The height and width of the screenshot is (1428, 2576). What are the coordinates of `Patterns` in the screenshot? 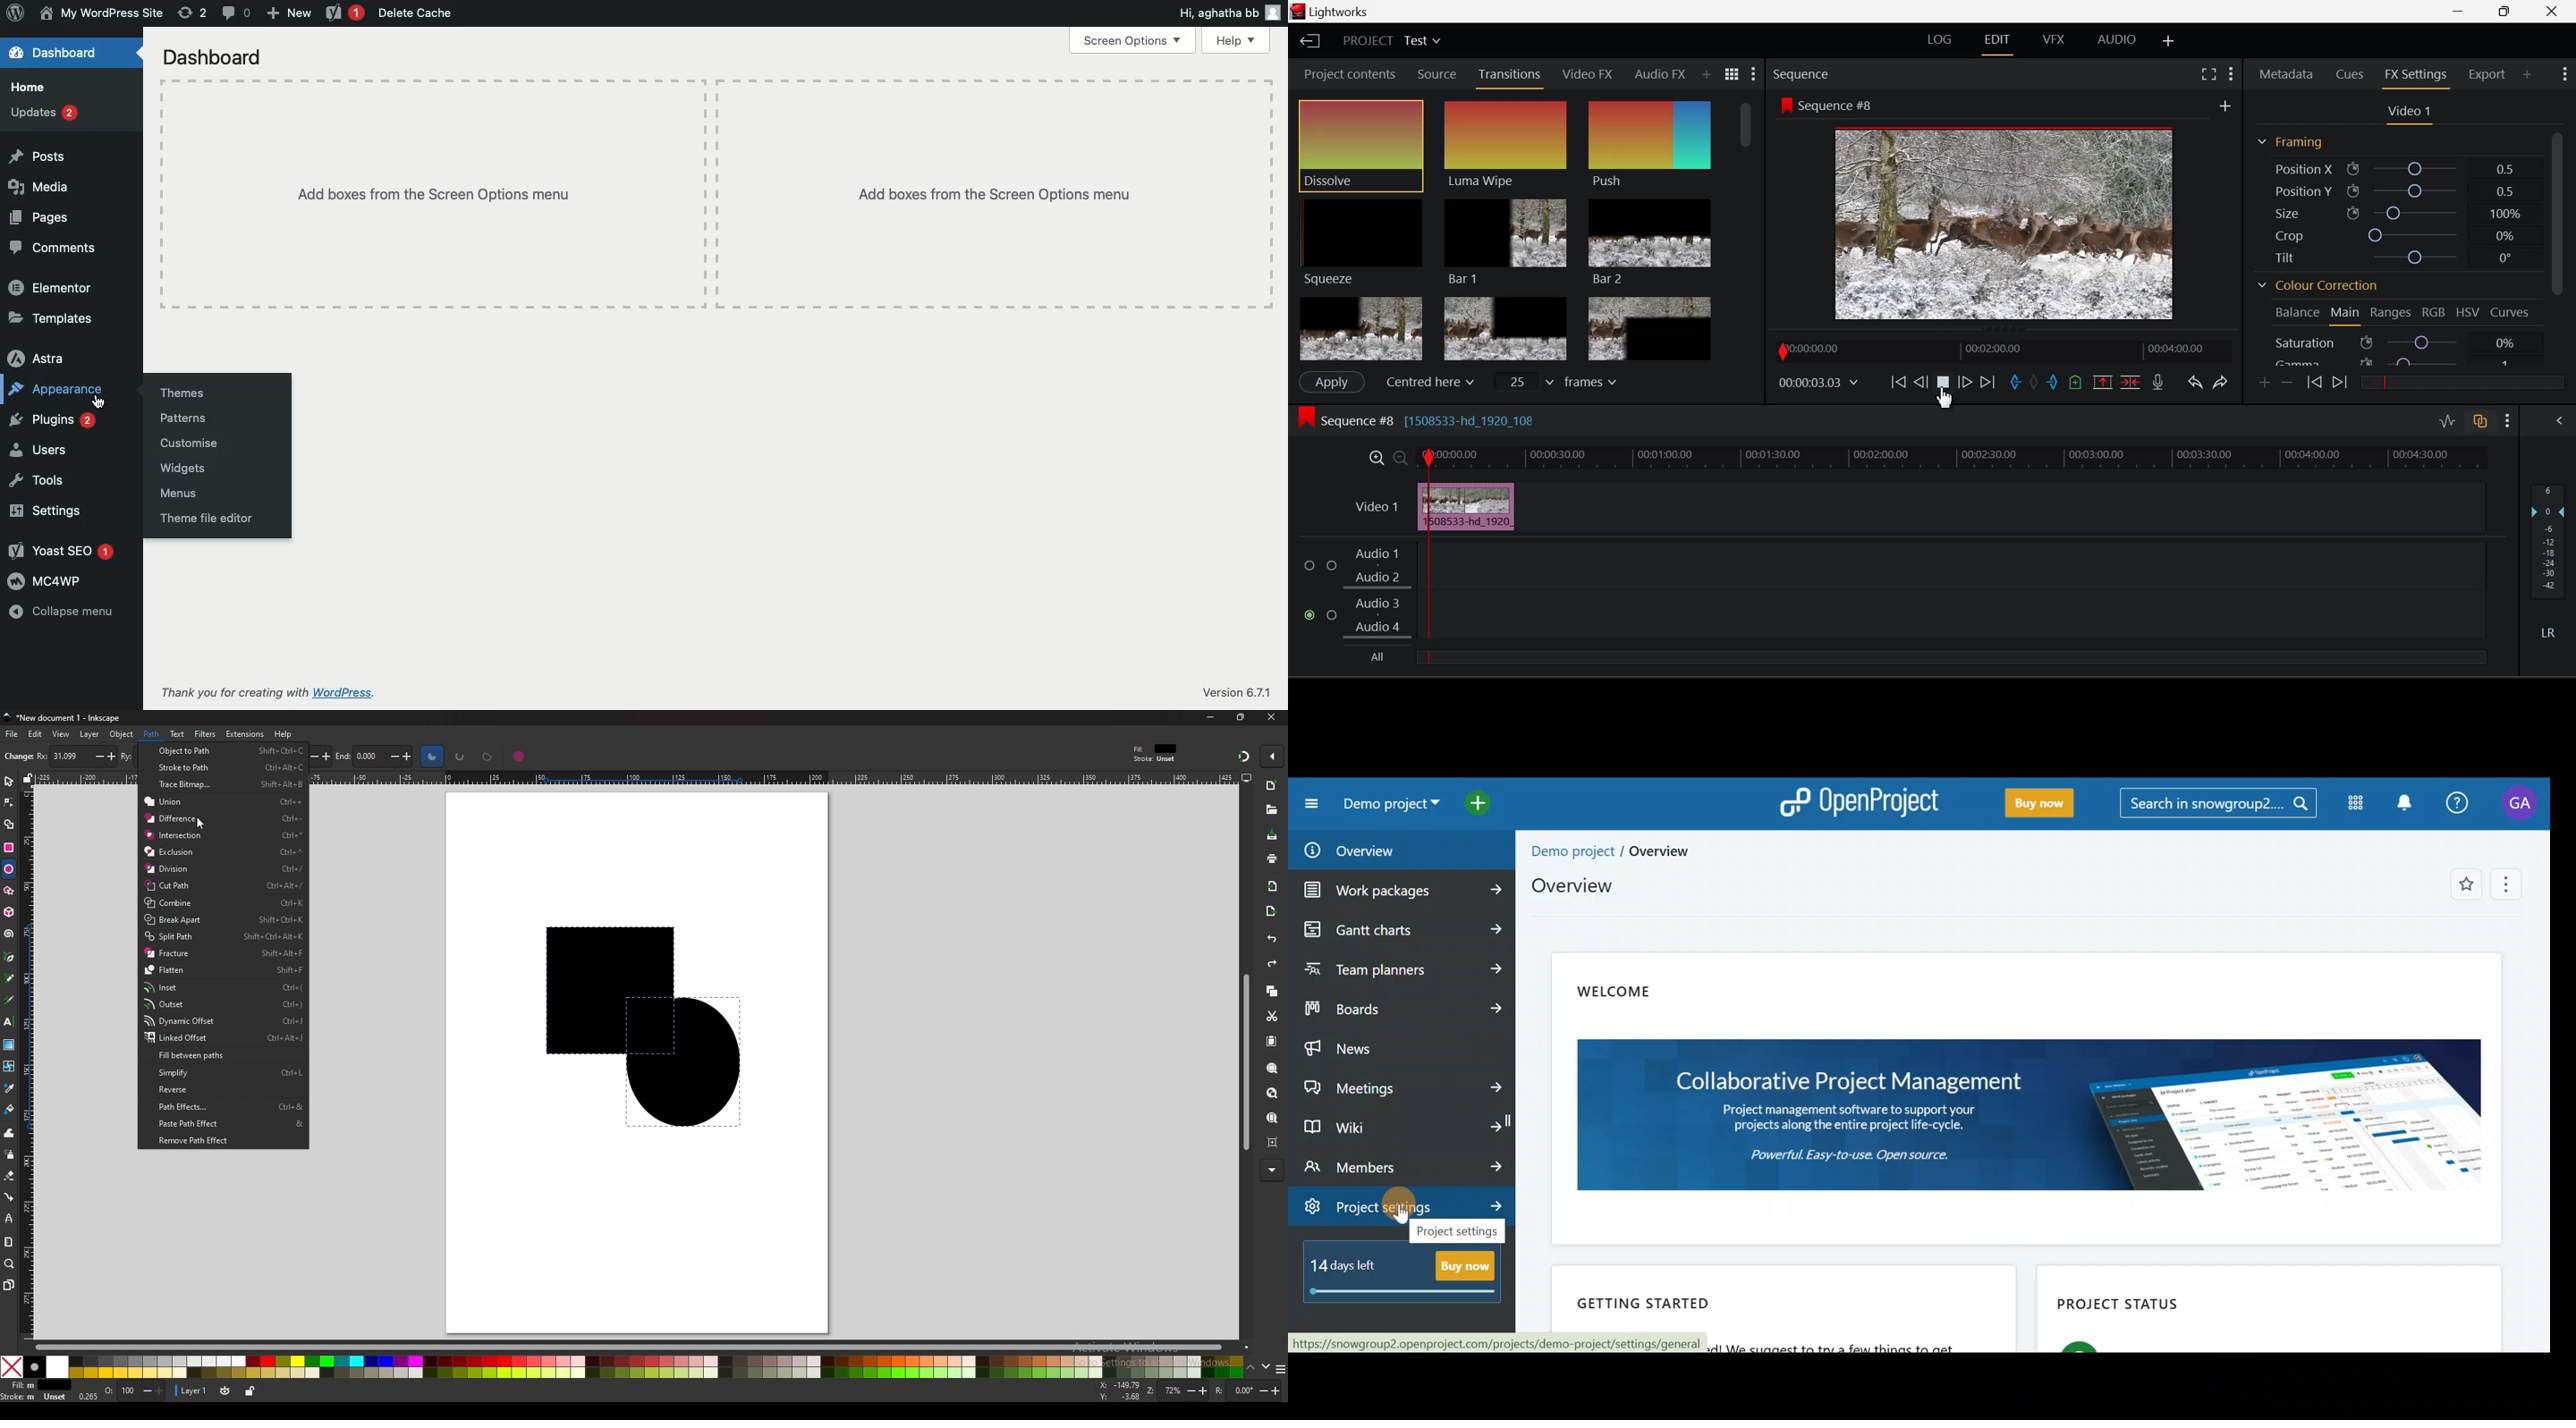 It's located at (182, 418).